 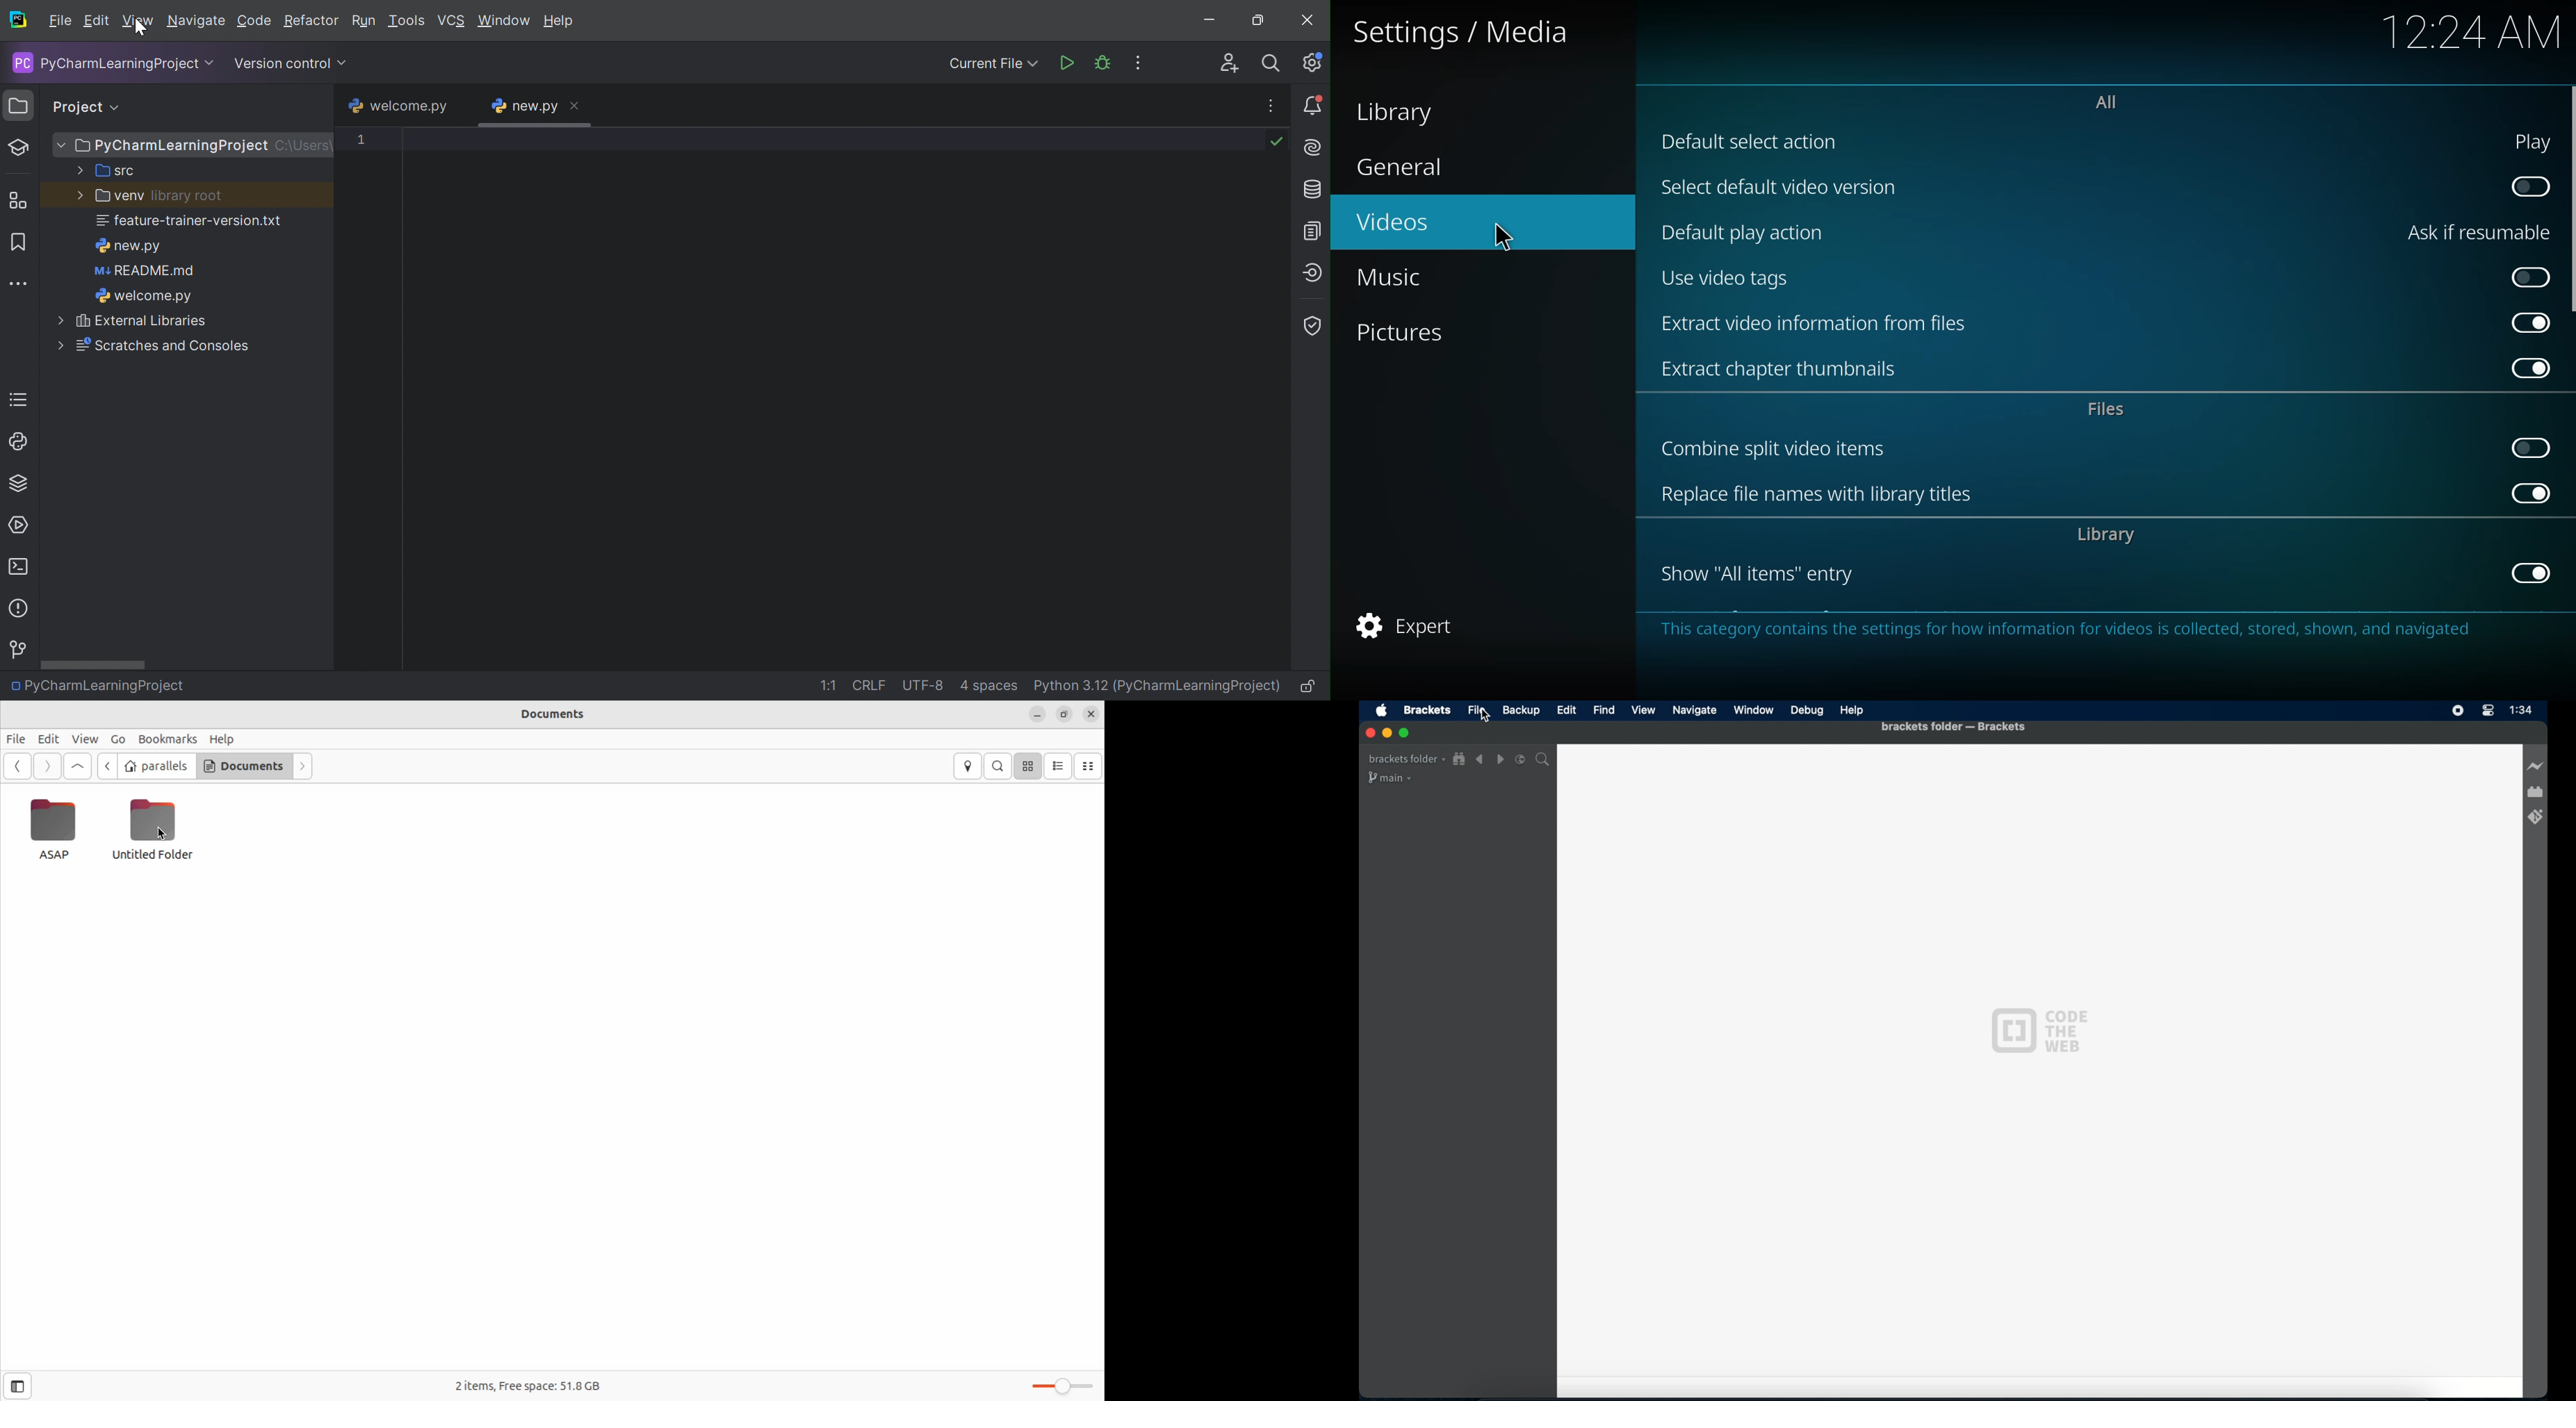 I want to click on Maximize, so click(x=1405, y=733).